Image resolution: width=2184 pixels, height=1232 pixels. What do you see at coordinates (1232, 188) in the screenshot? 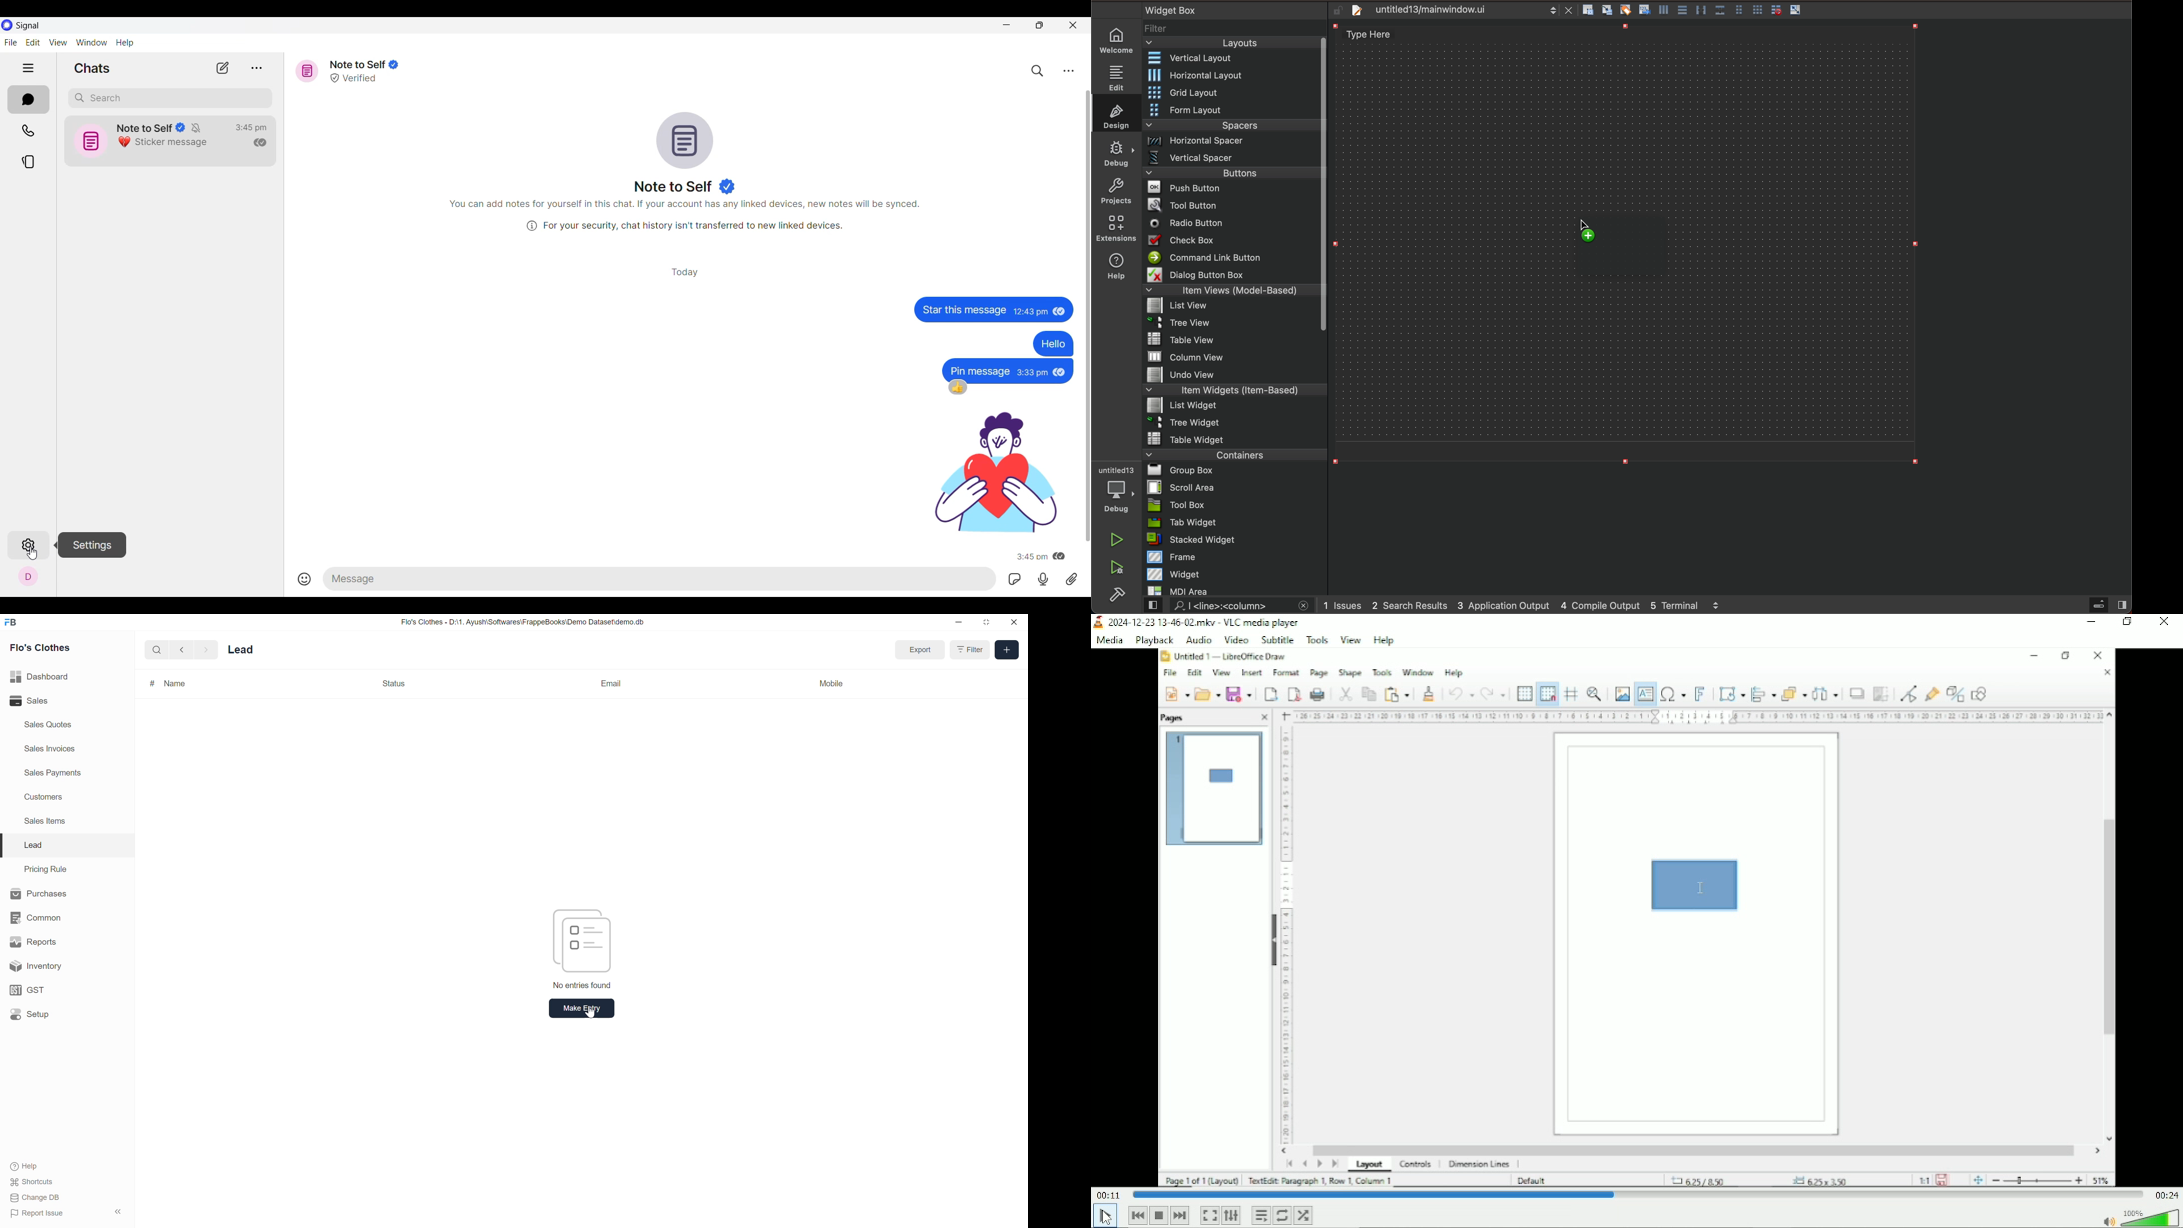
I see `push buttons` at bounding box center [1232, 188].